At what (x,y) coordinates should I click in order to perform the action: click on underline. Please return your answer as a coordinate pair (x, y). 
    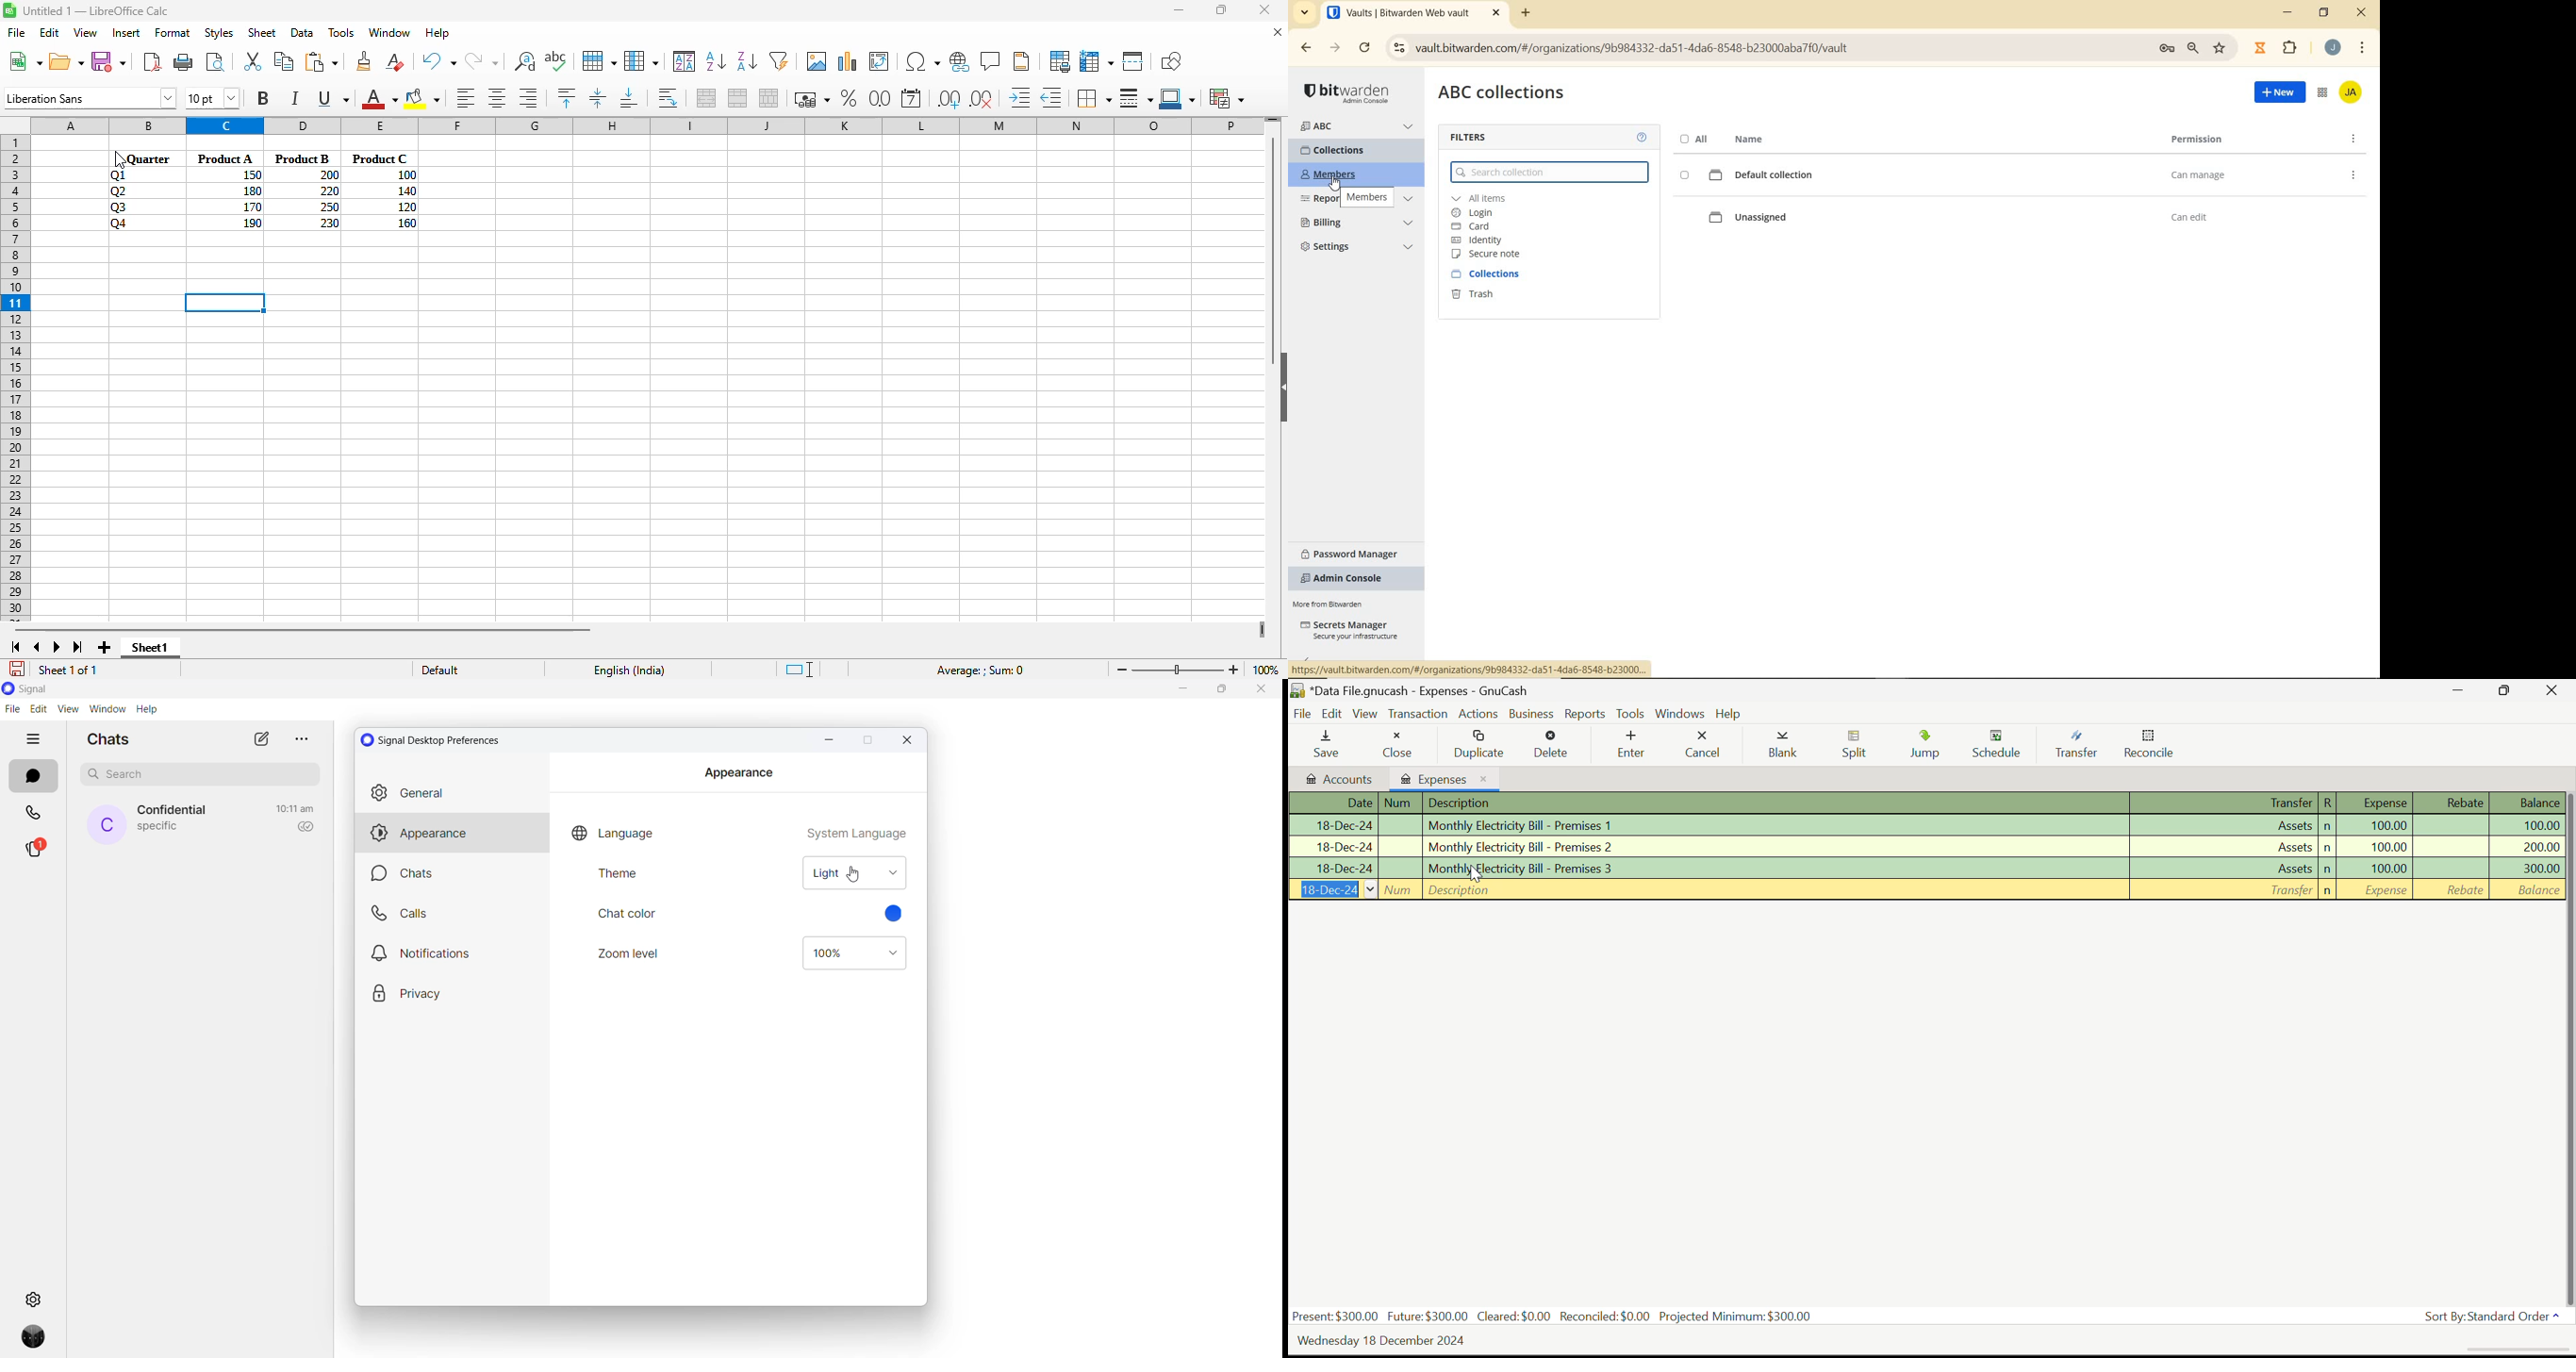
    Looking at the image, I should click on (332, 98).